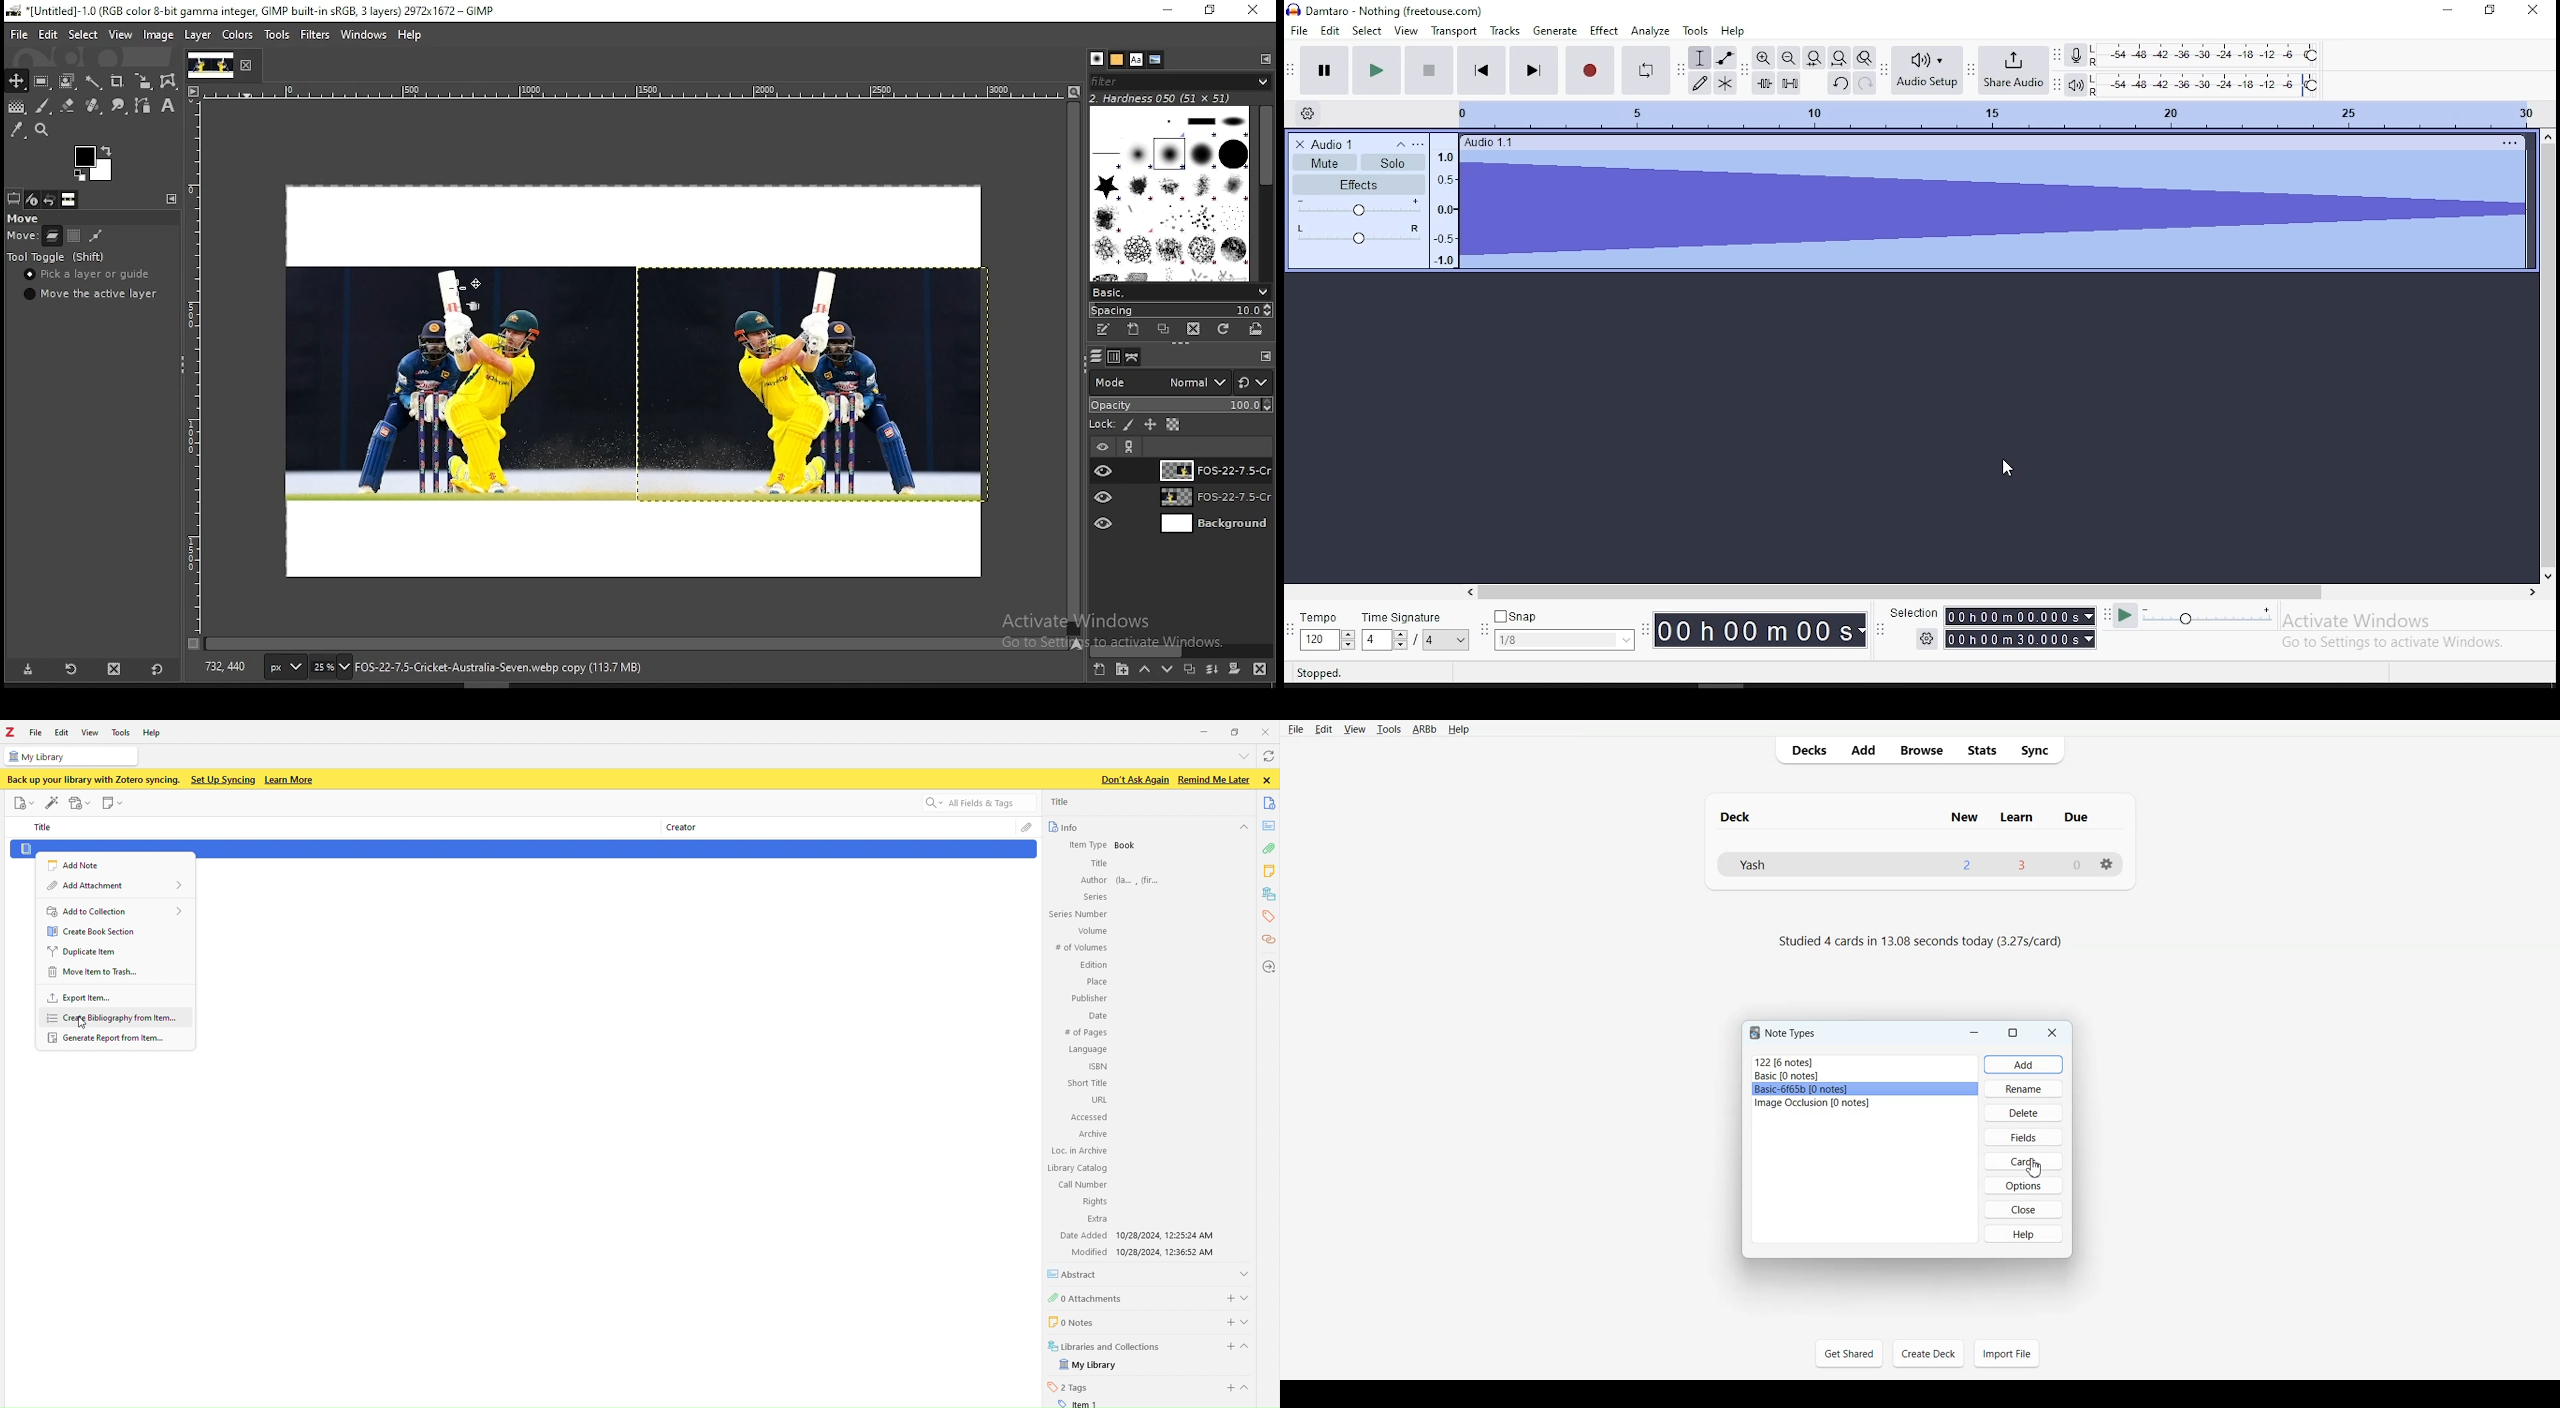 Image resolution: width=2576 pixels, height=1428 pixels. What do you see at coordinates (116, 106) in the screenshot?
I see `smudge tool` at bounding box center [116, 106].